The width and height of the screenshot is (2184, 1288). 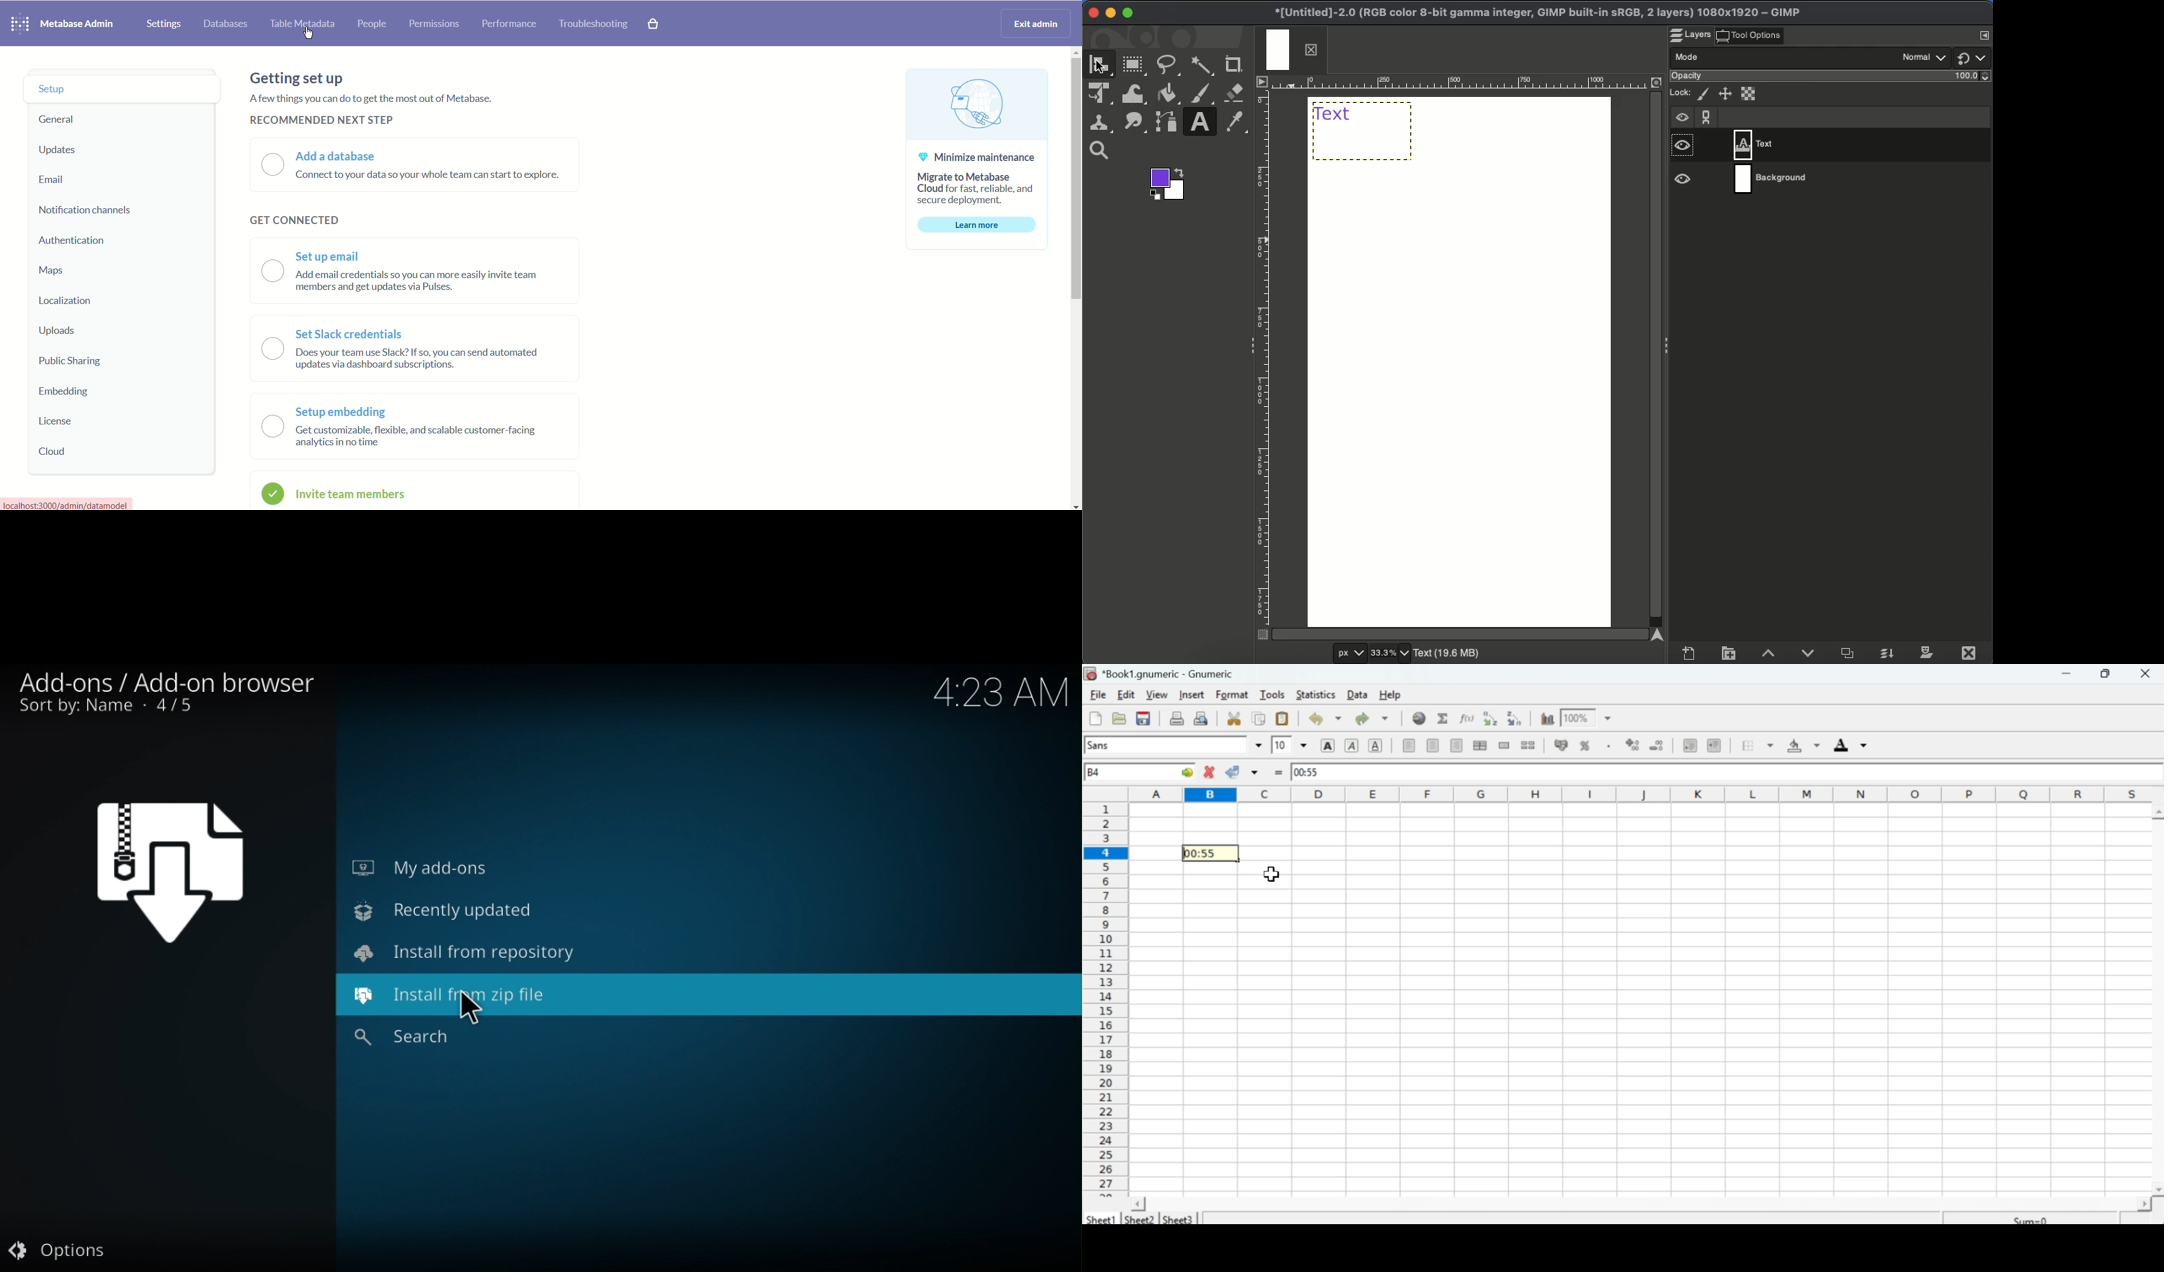 What do you see at coordinates (1202, 717) in the screenshot?
I see `Preview file` at bounding box center [1202, 717].